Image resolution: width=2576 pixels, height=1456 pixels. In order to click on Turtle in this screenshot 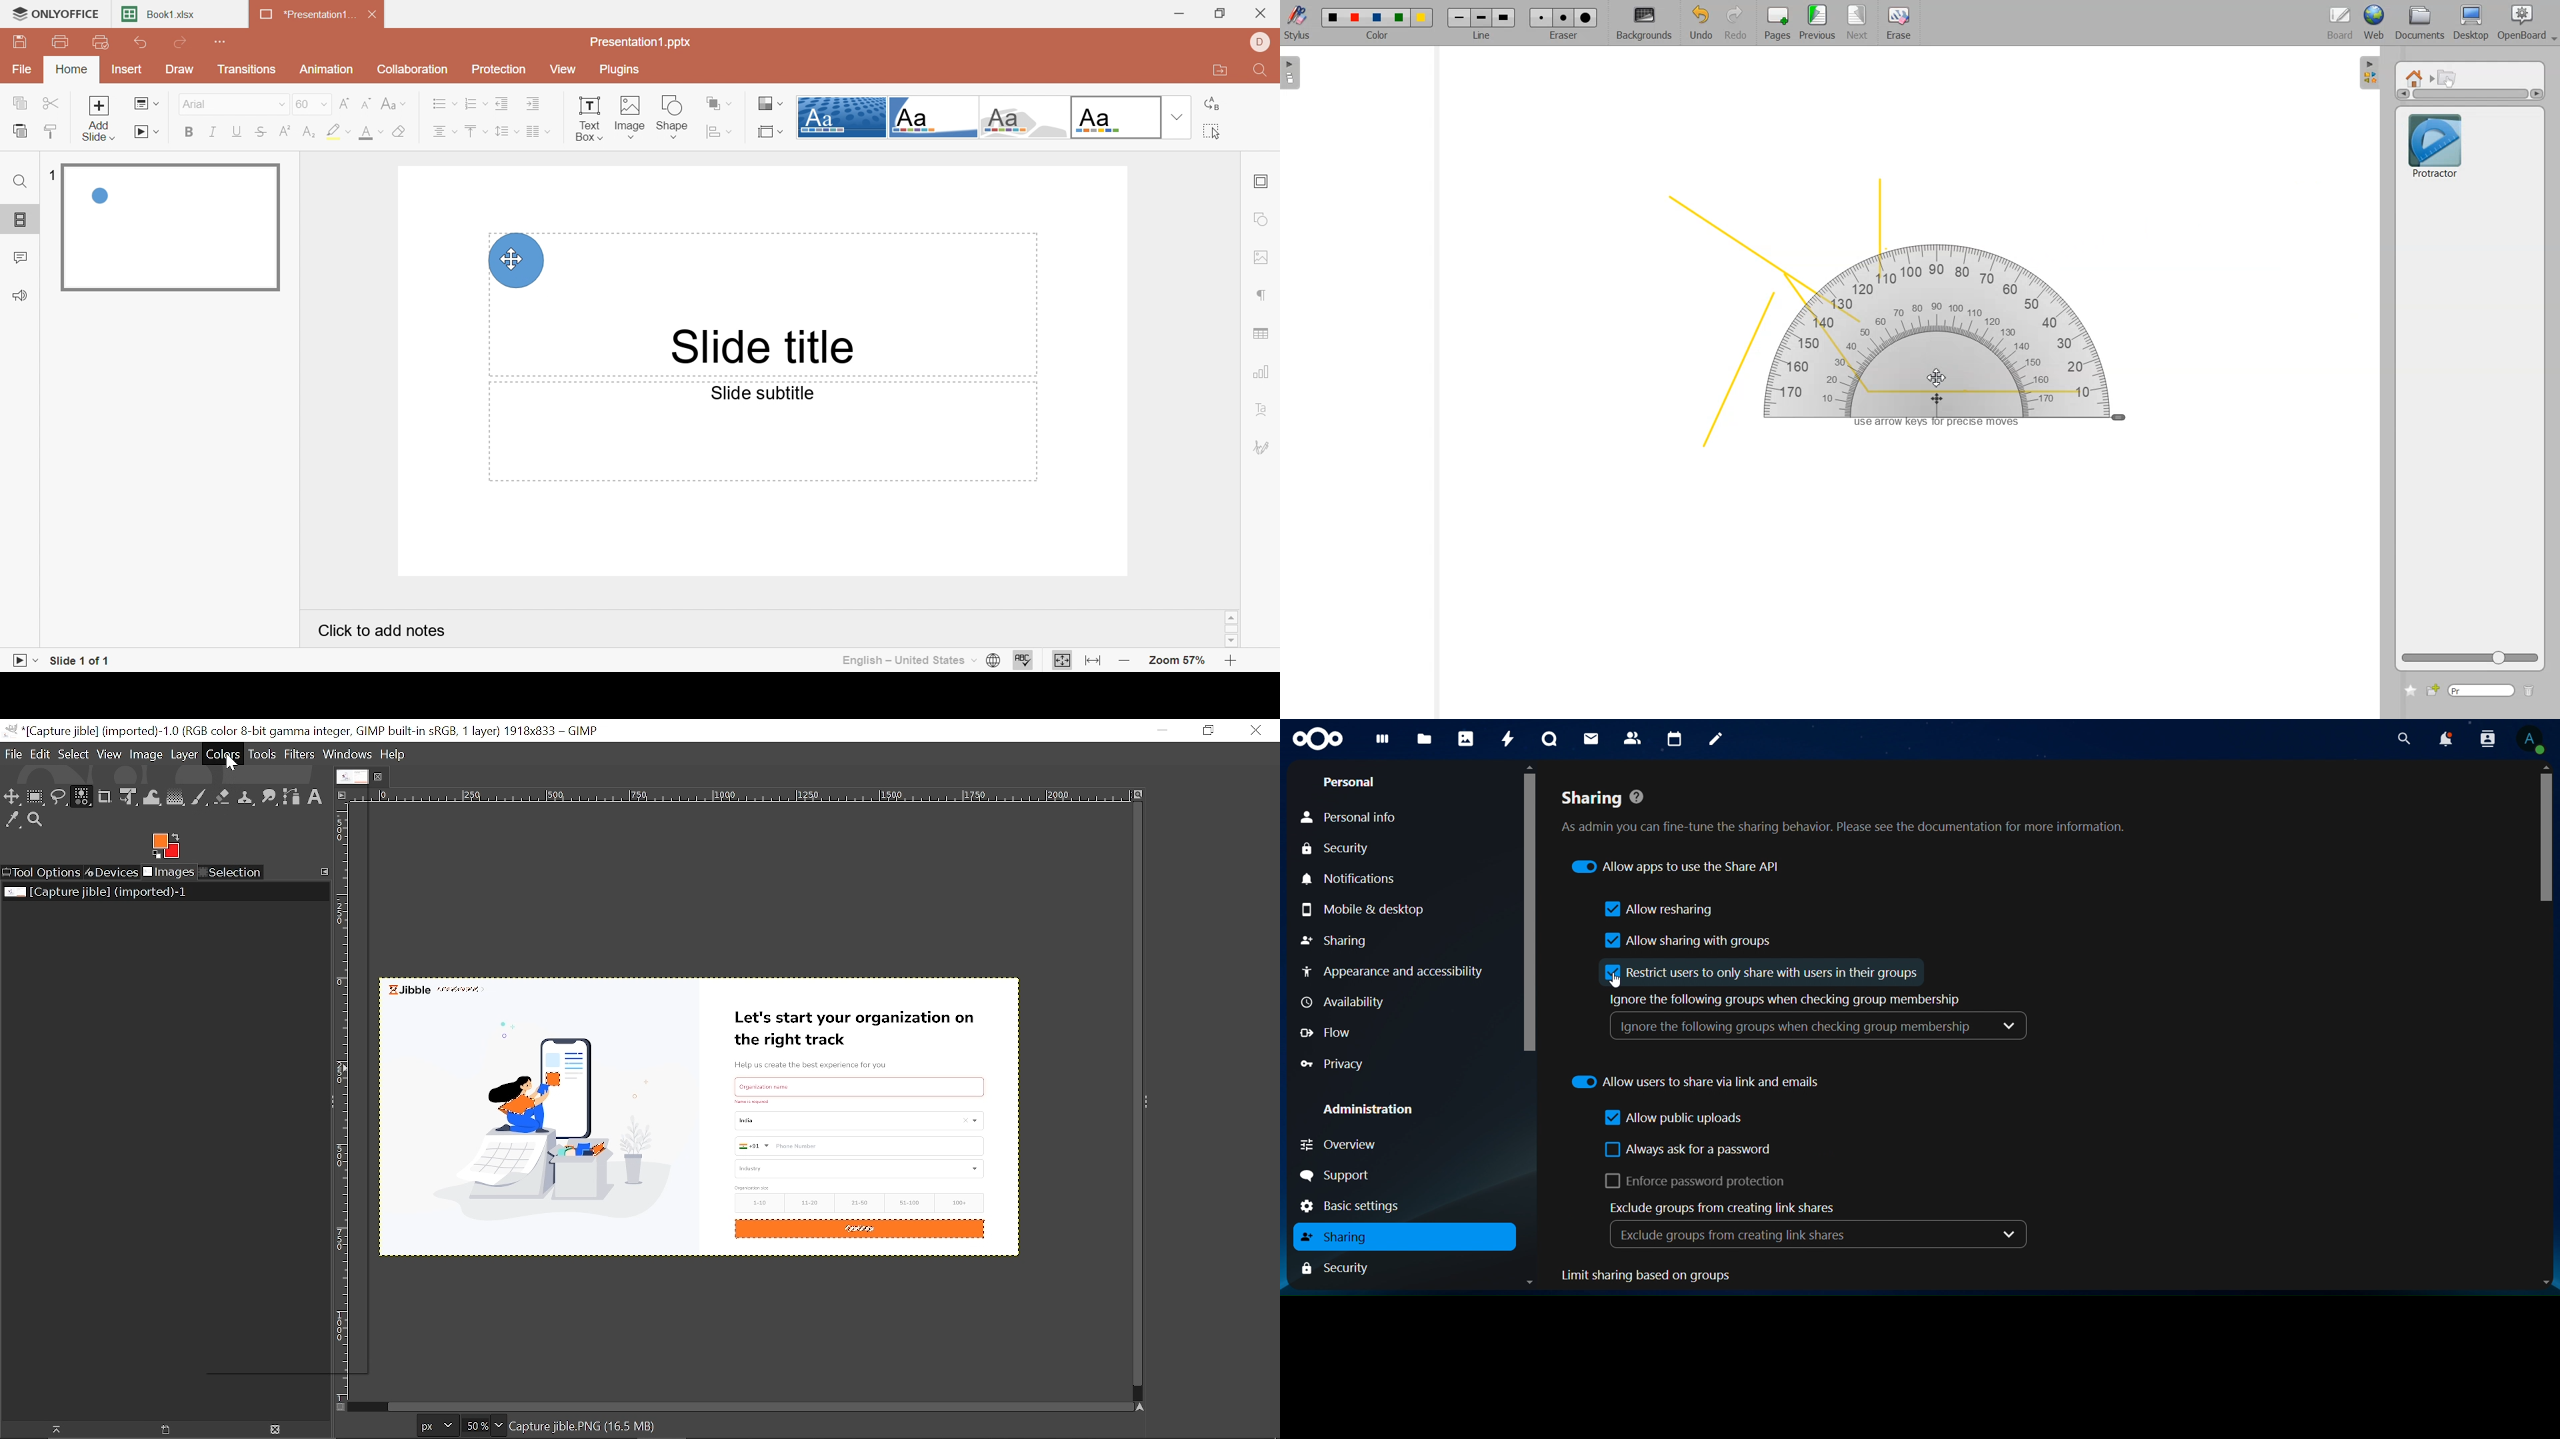, I will do `click(1024, 117)`.